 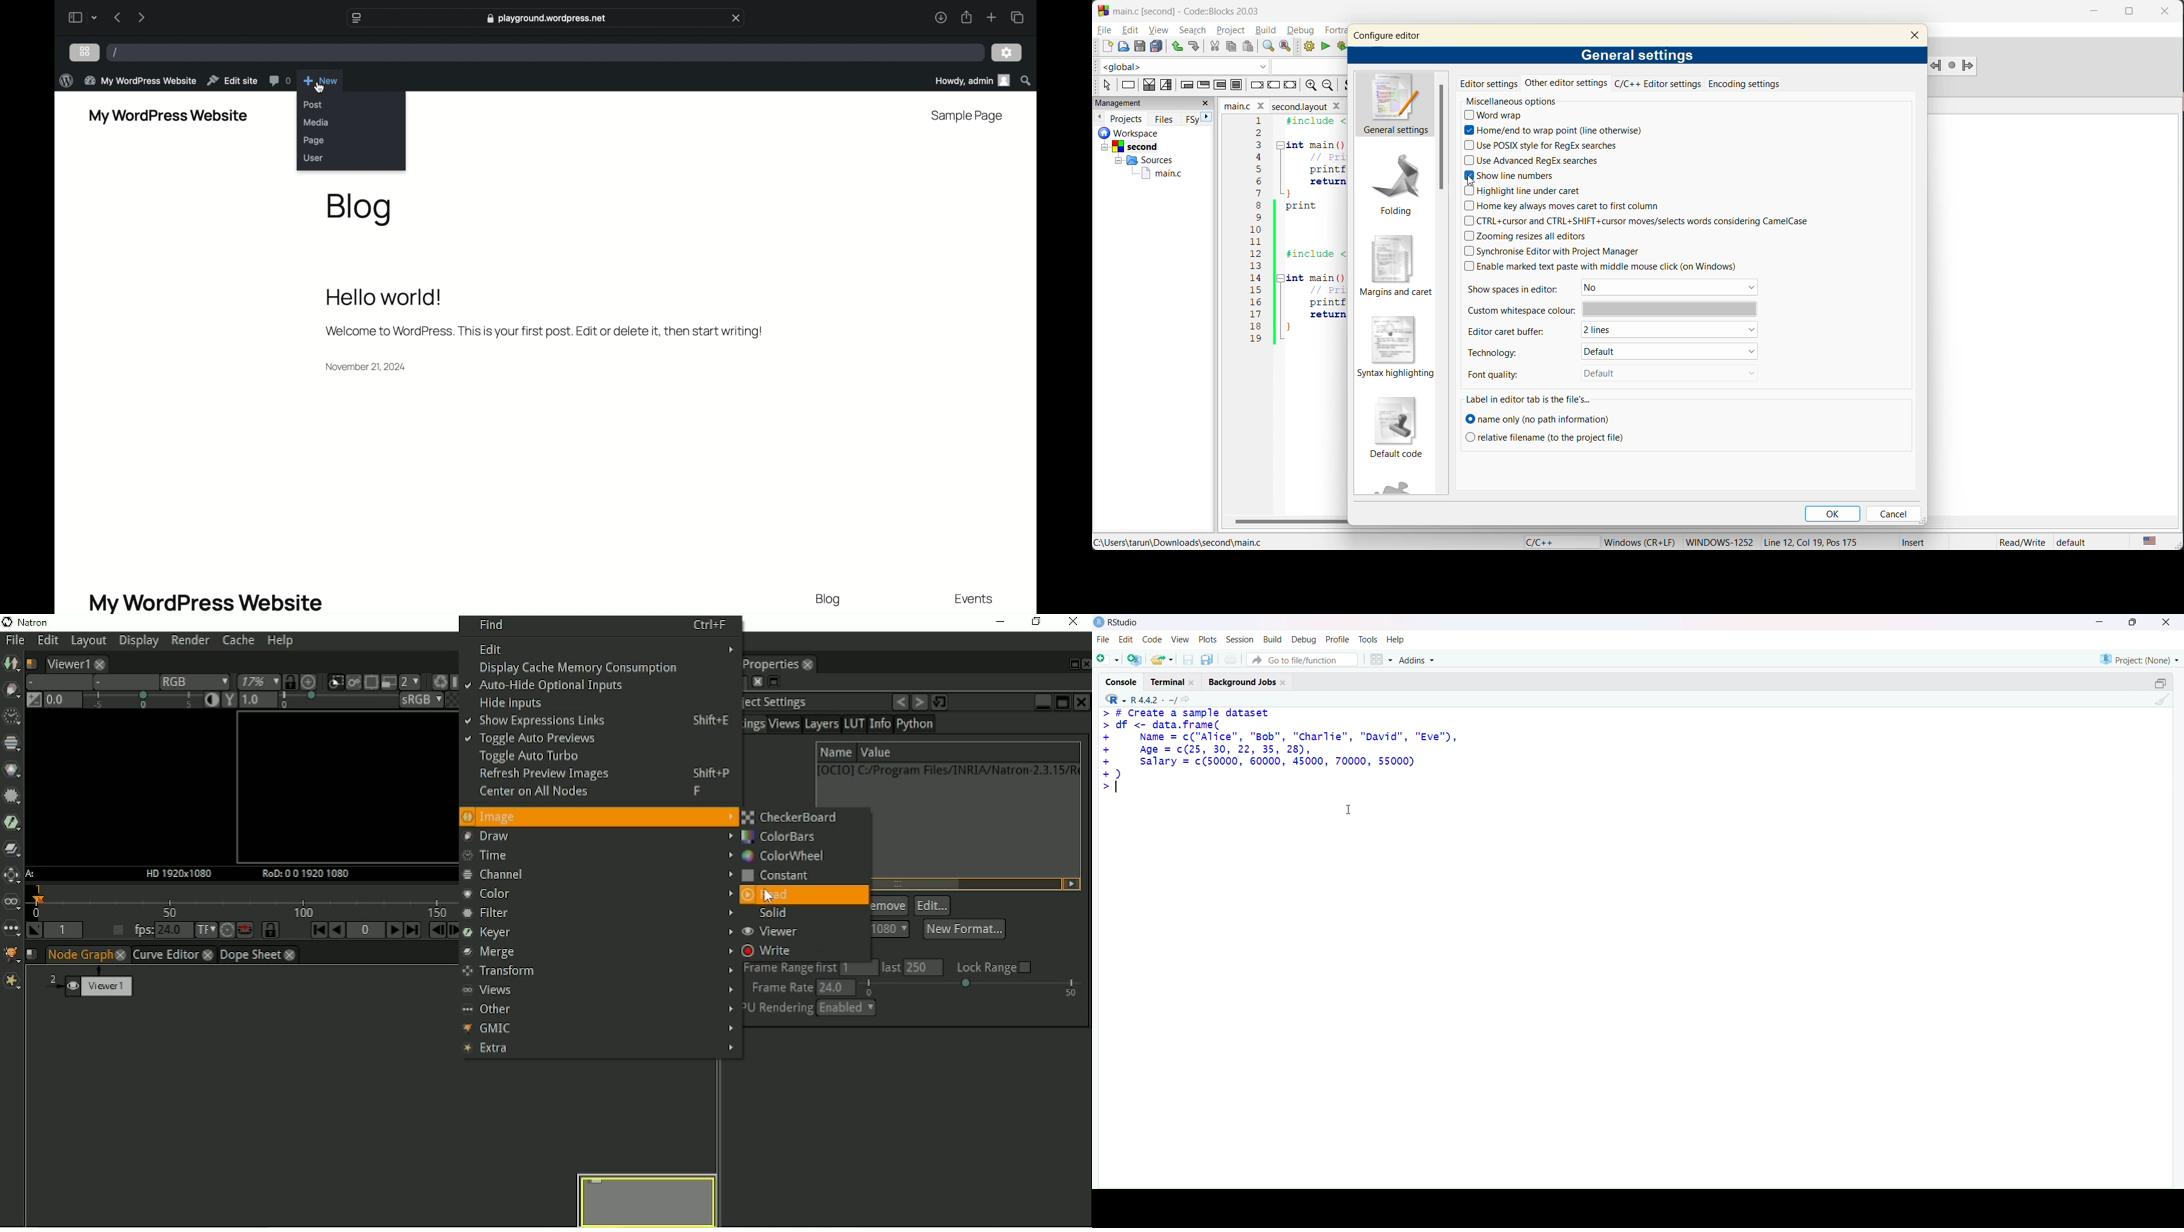 I want to click on Scale down render, so click(x=409, y=681).